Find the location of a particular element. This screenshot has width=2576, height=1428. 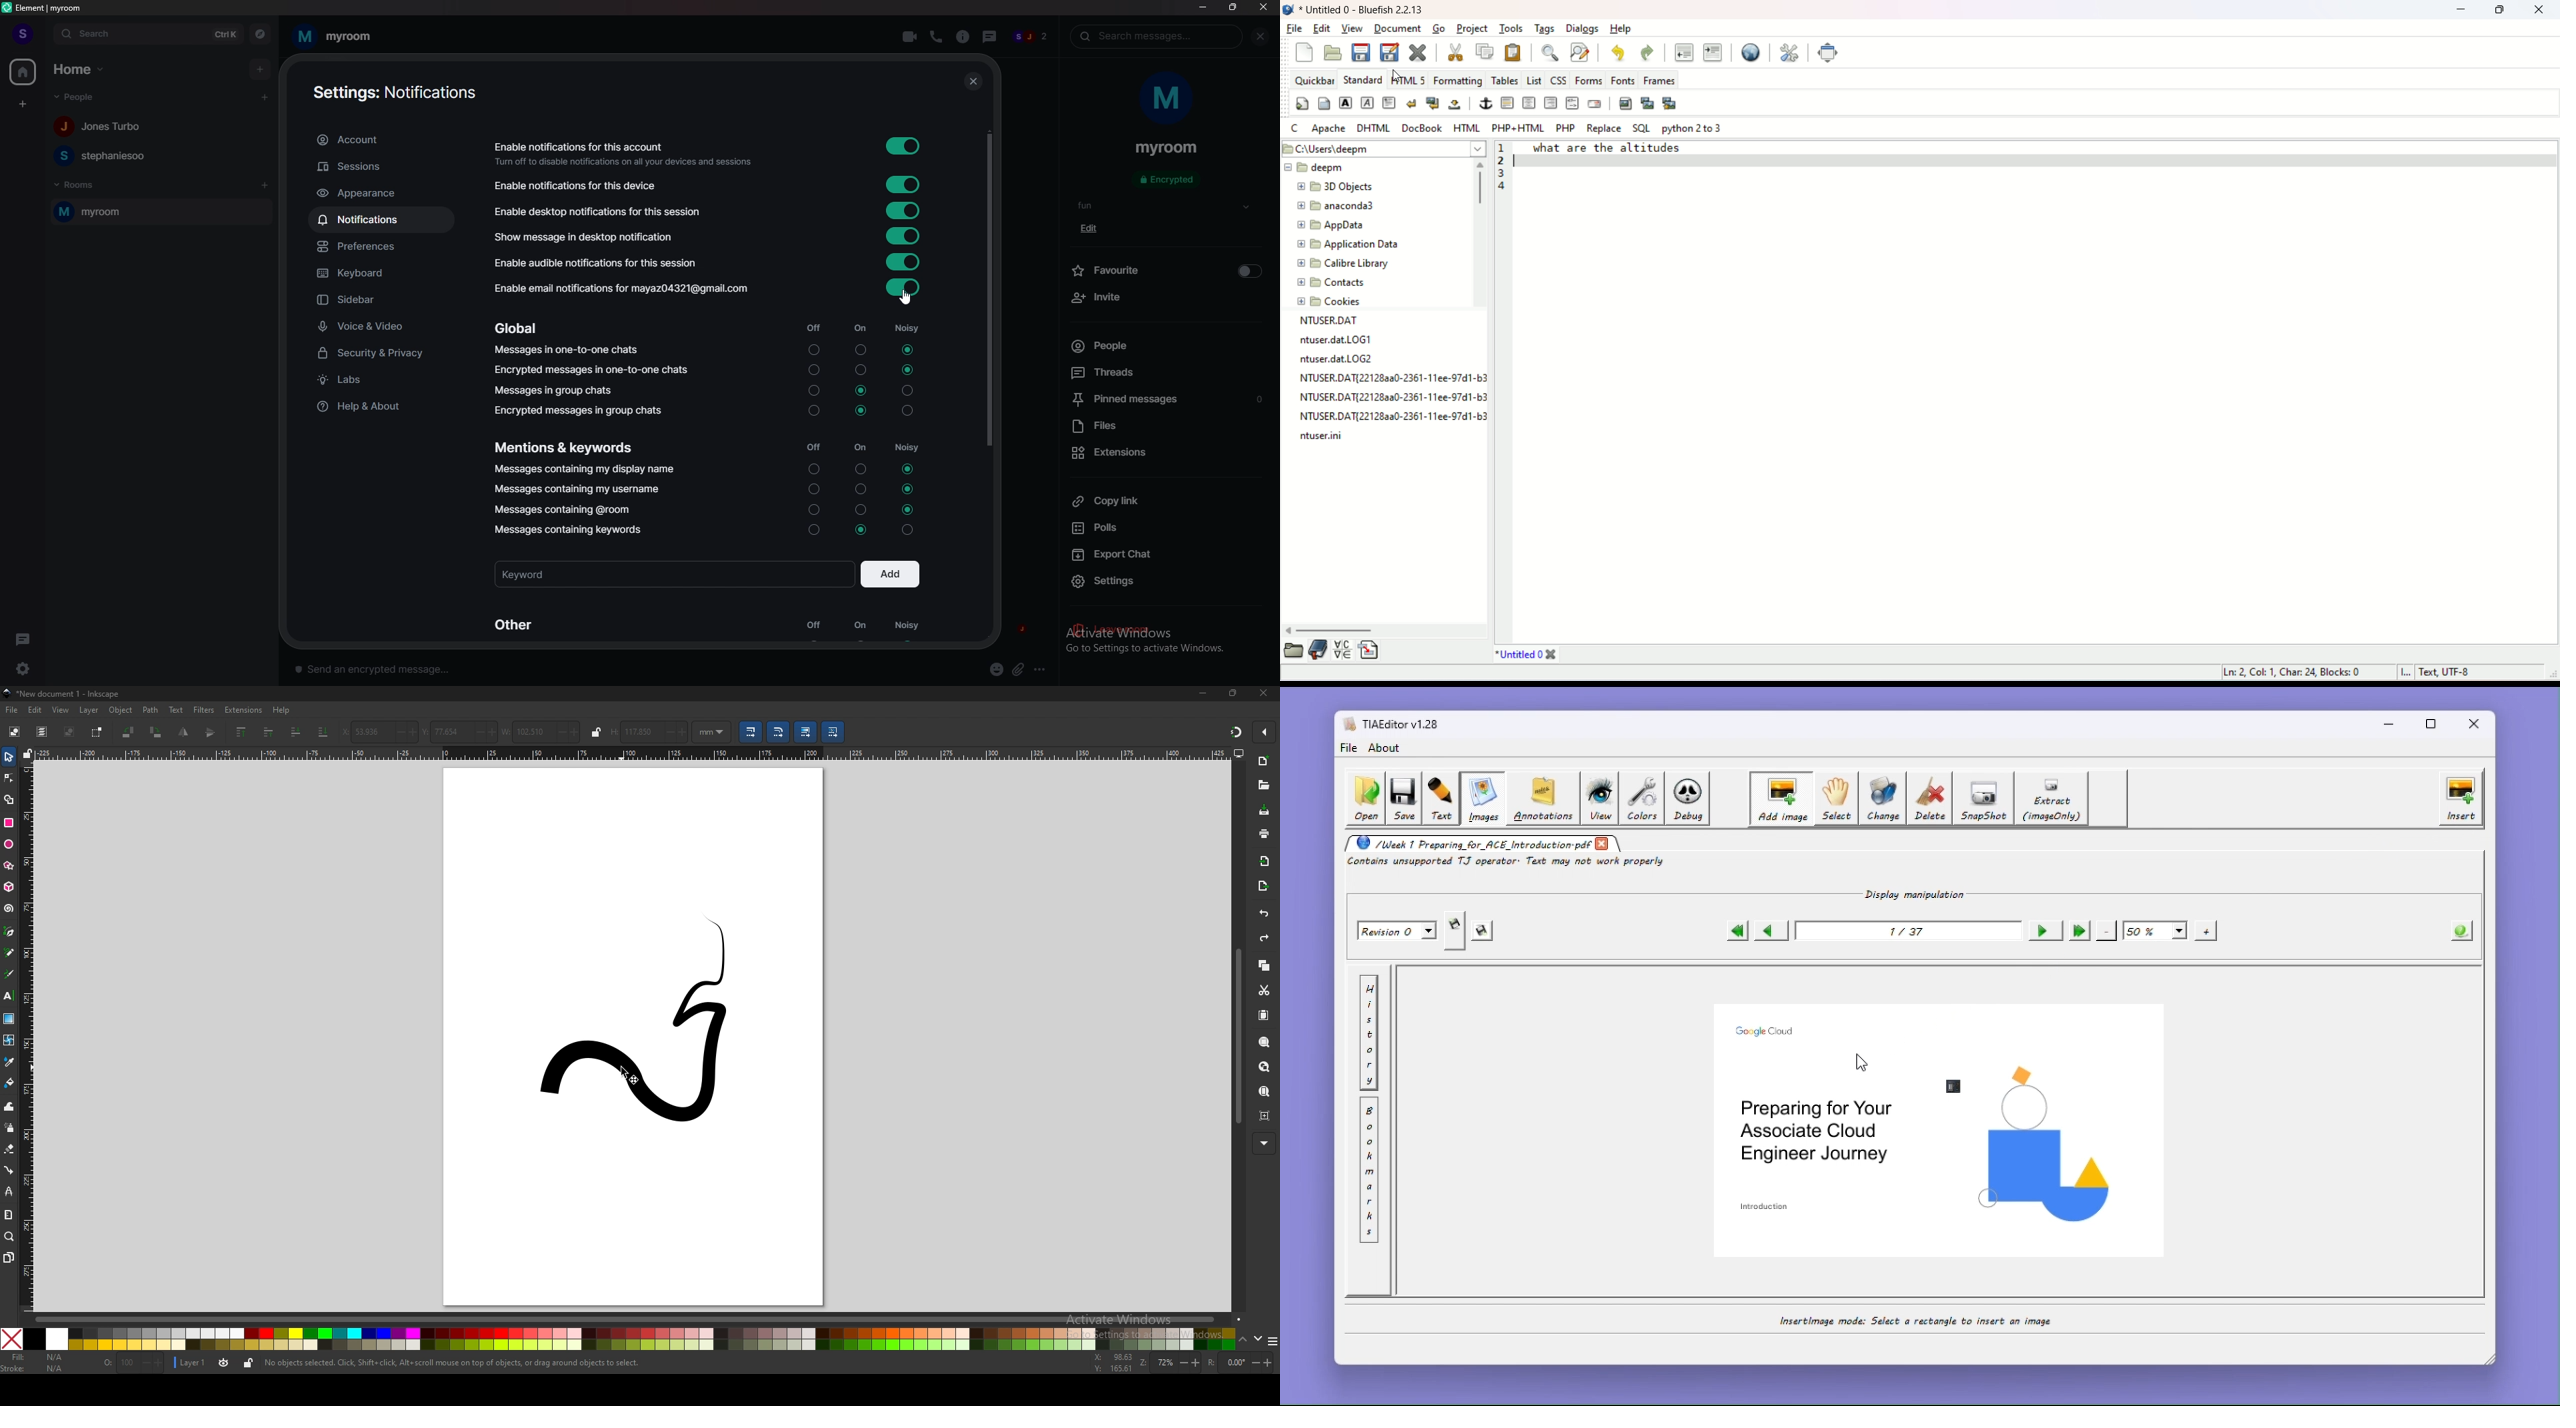

lock guides is located at coordinates (27, 754).